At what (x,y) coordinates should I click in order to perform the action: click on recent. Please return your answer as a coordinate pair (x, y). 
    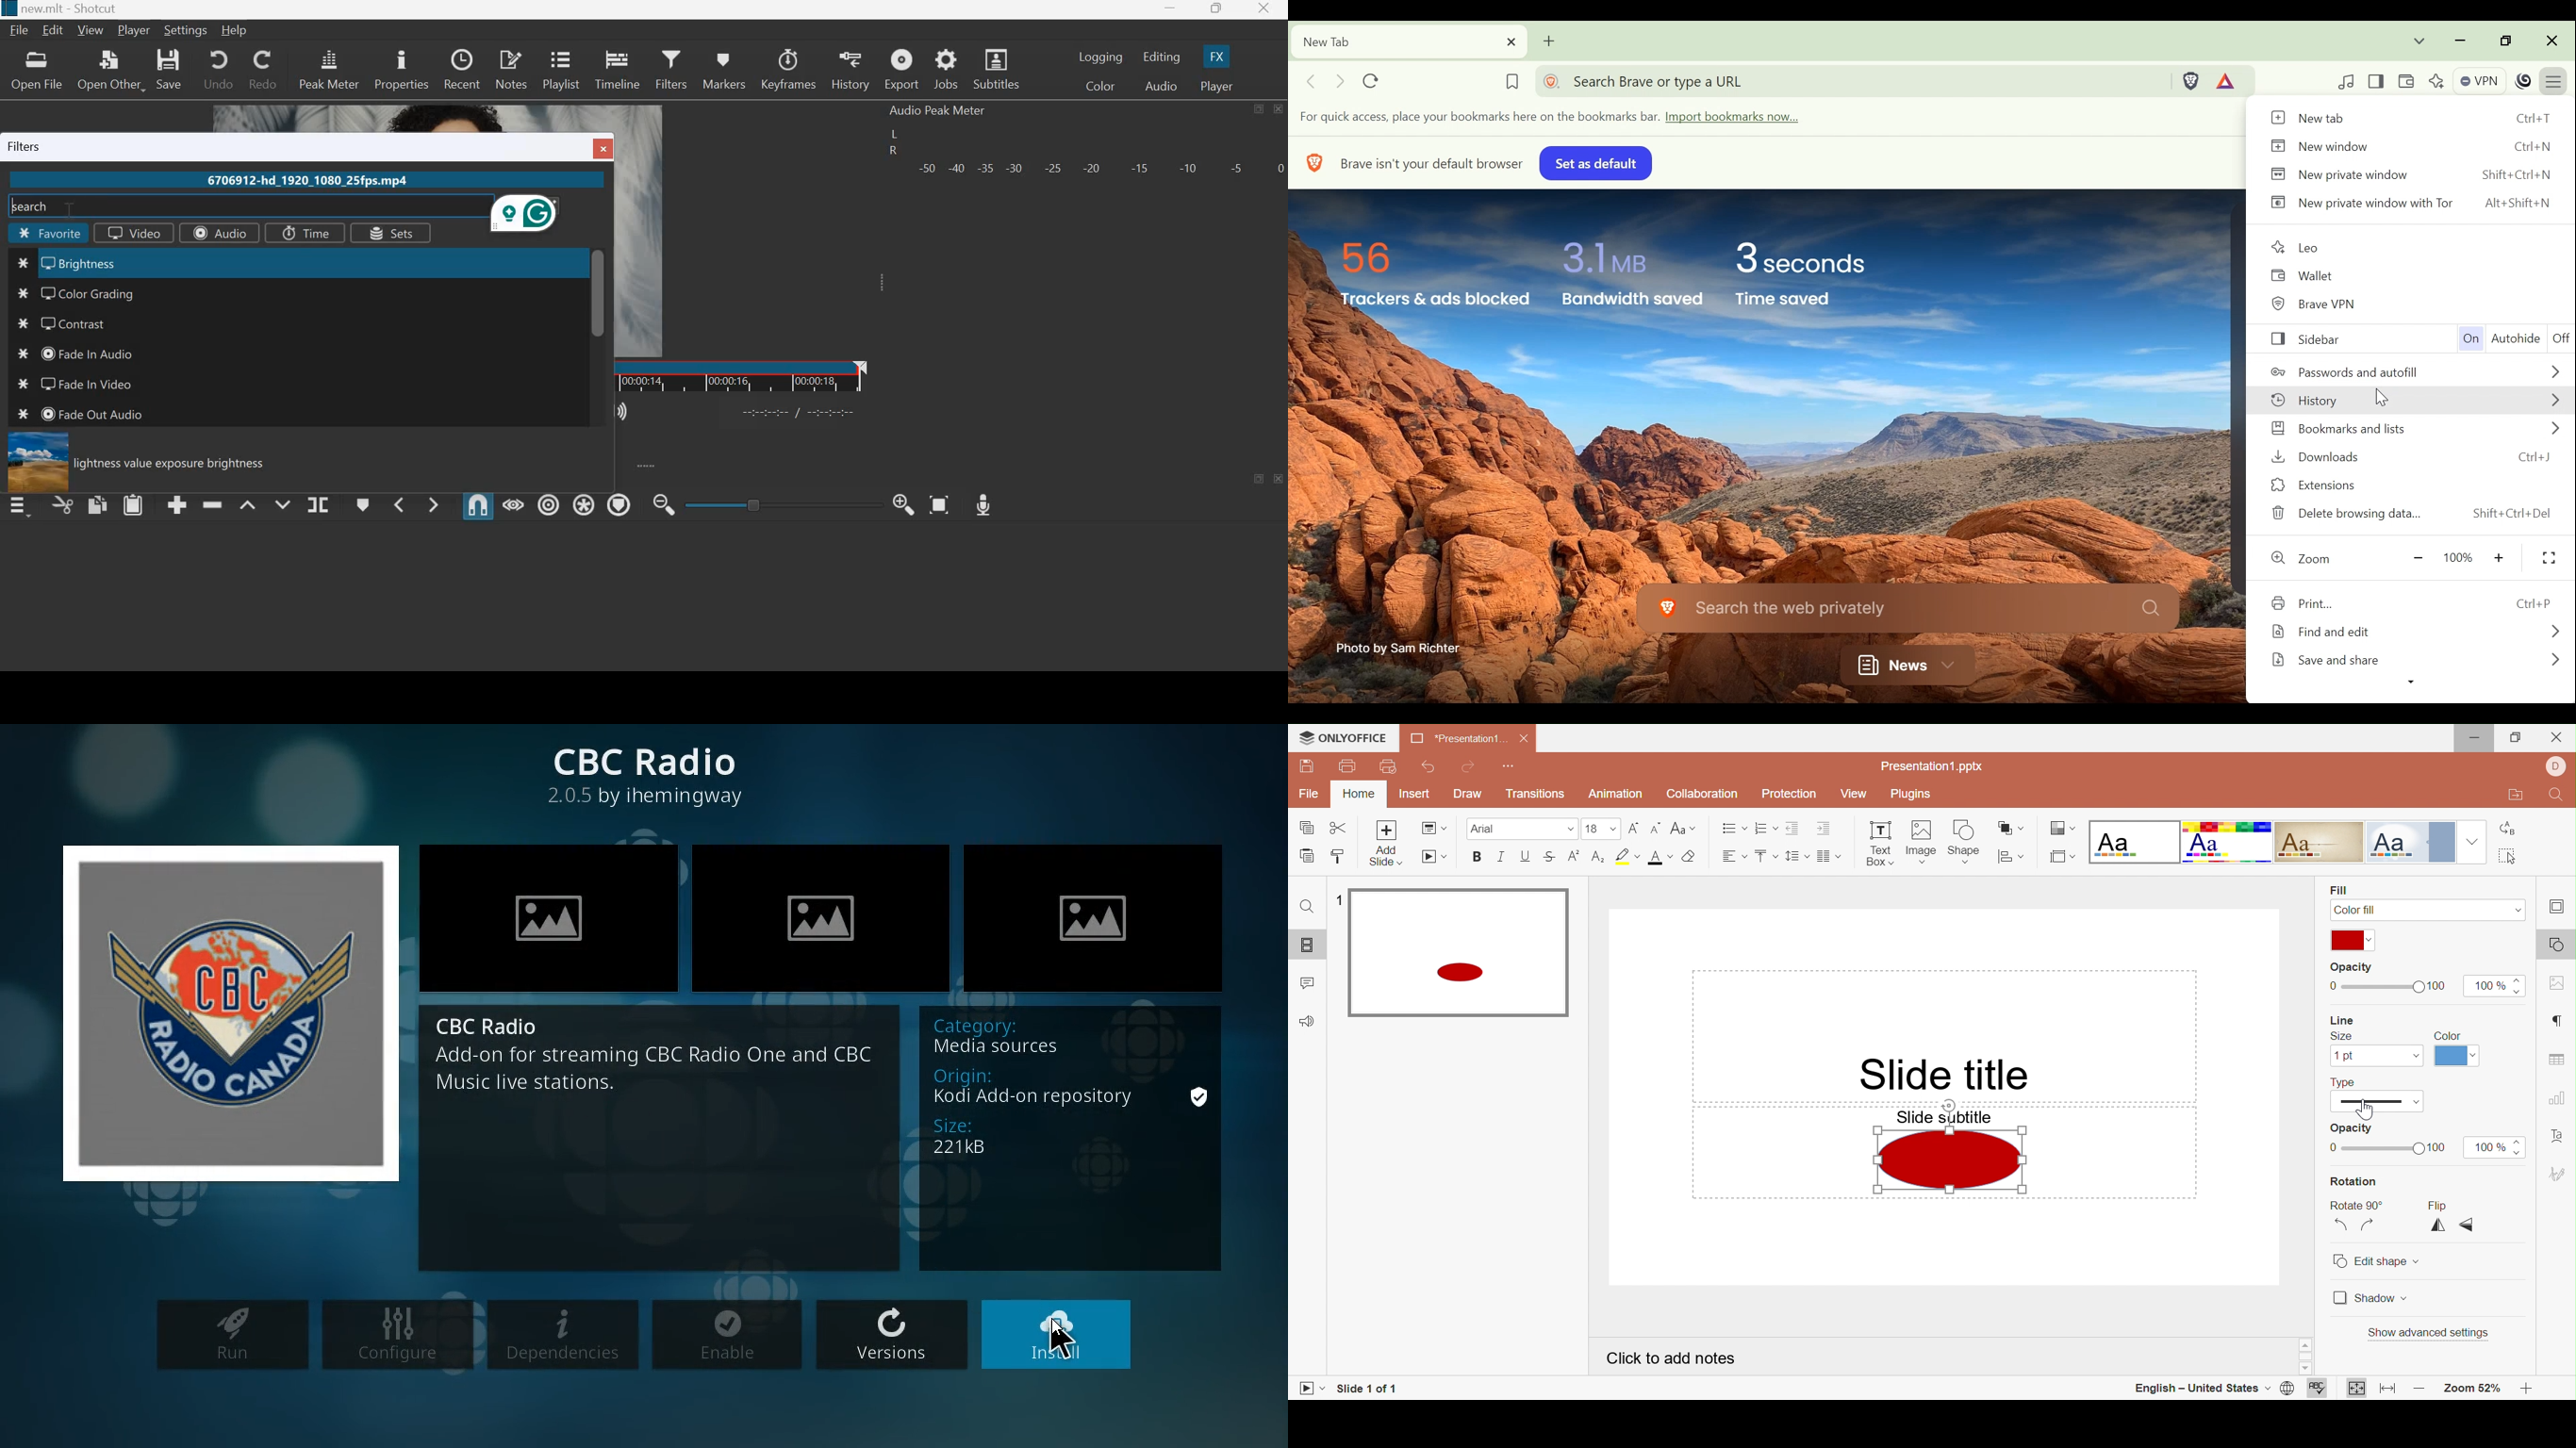
    Looking at the image, I should click on (462, 67).